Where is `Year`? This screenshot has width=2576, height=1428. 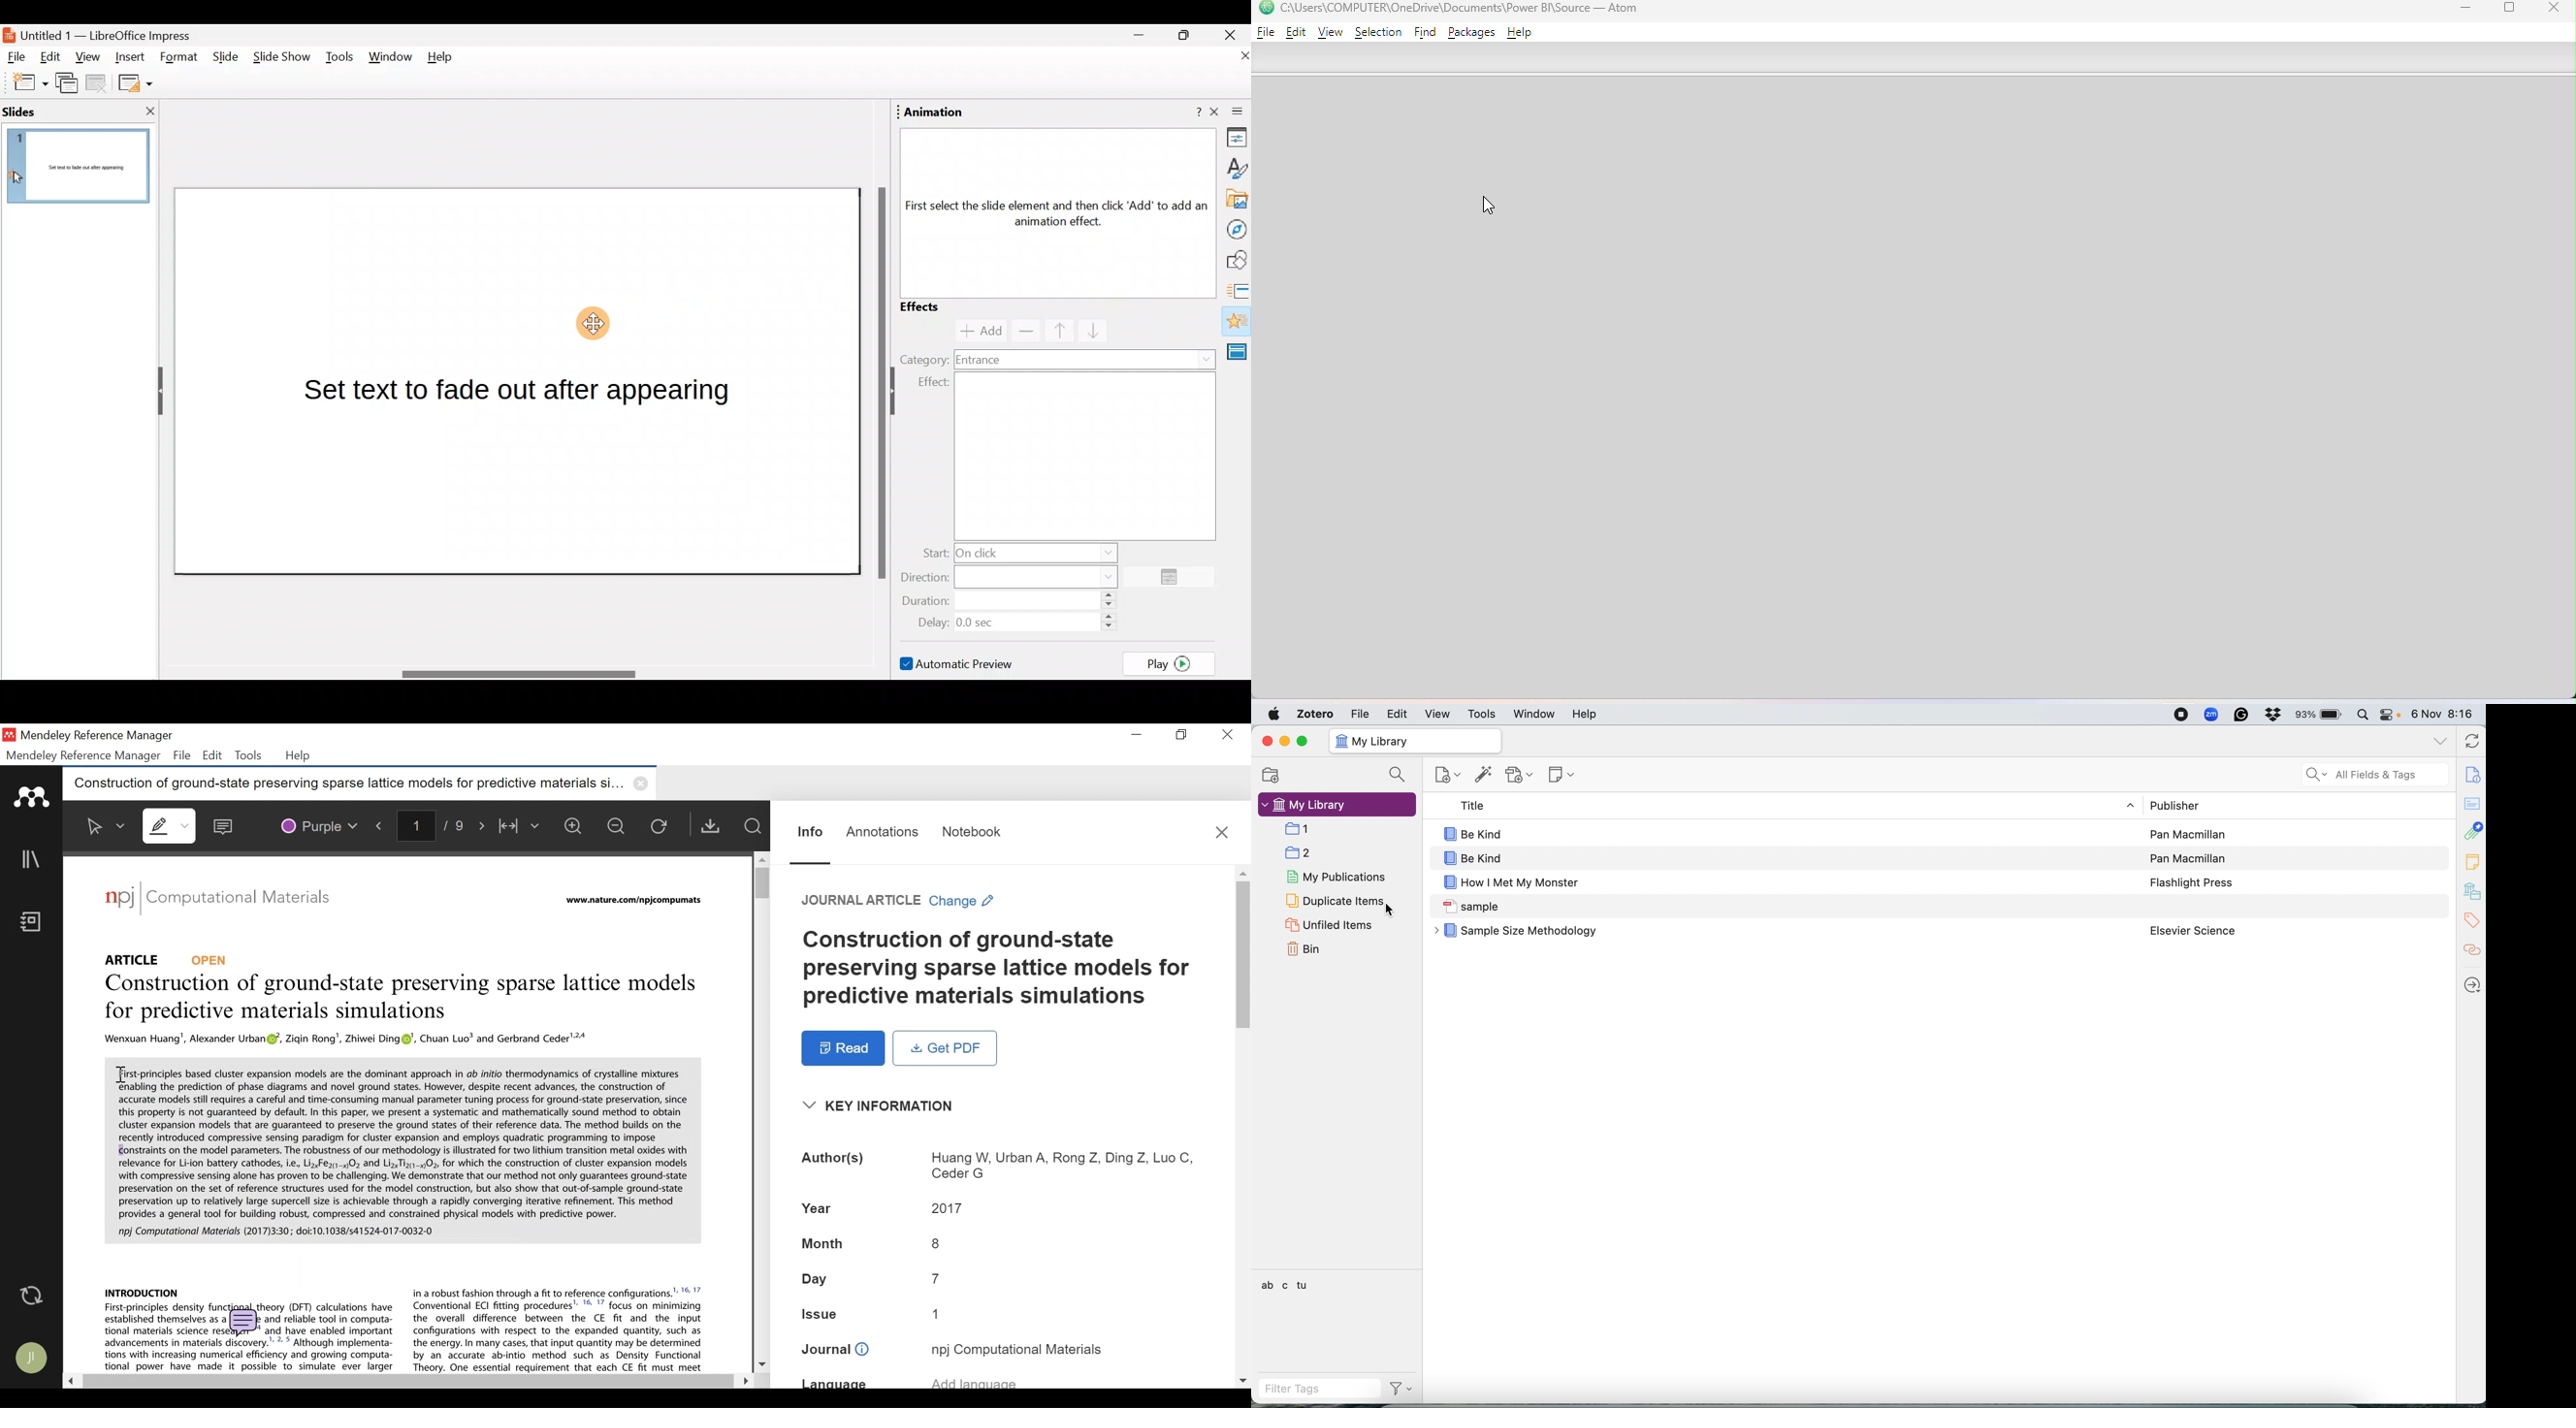 Year is located at coordinates (949, 1207).